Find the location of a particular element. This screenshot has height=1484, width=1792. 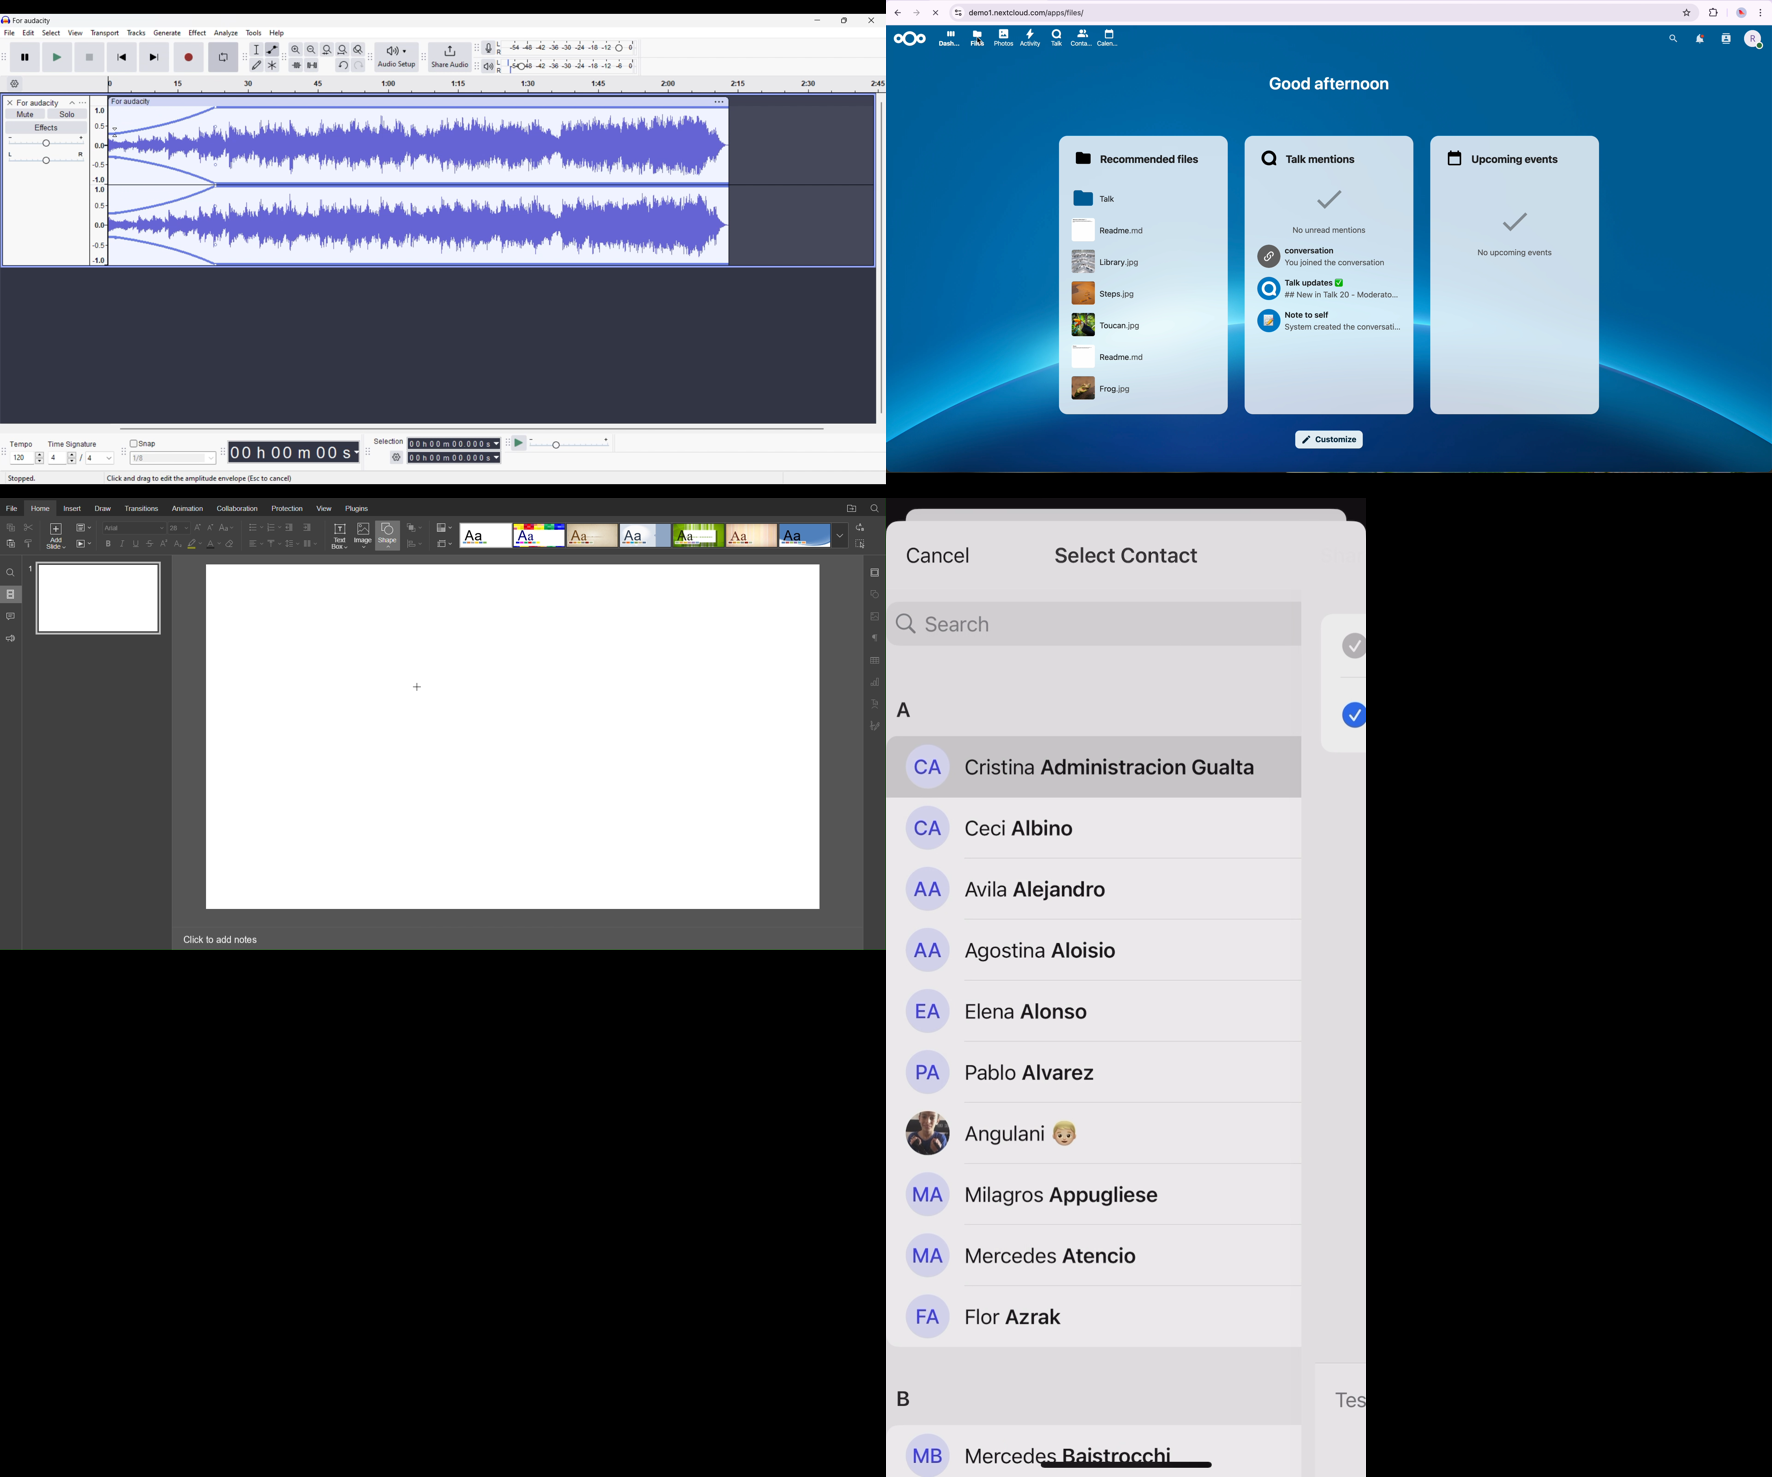

profile picture is located at coordinates (1740, 13).